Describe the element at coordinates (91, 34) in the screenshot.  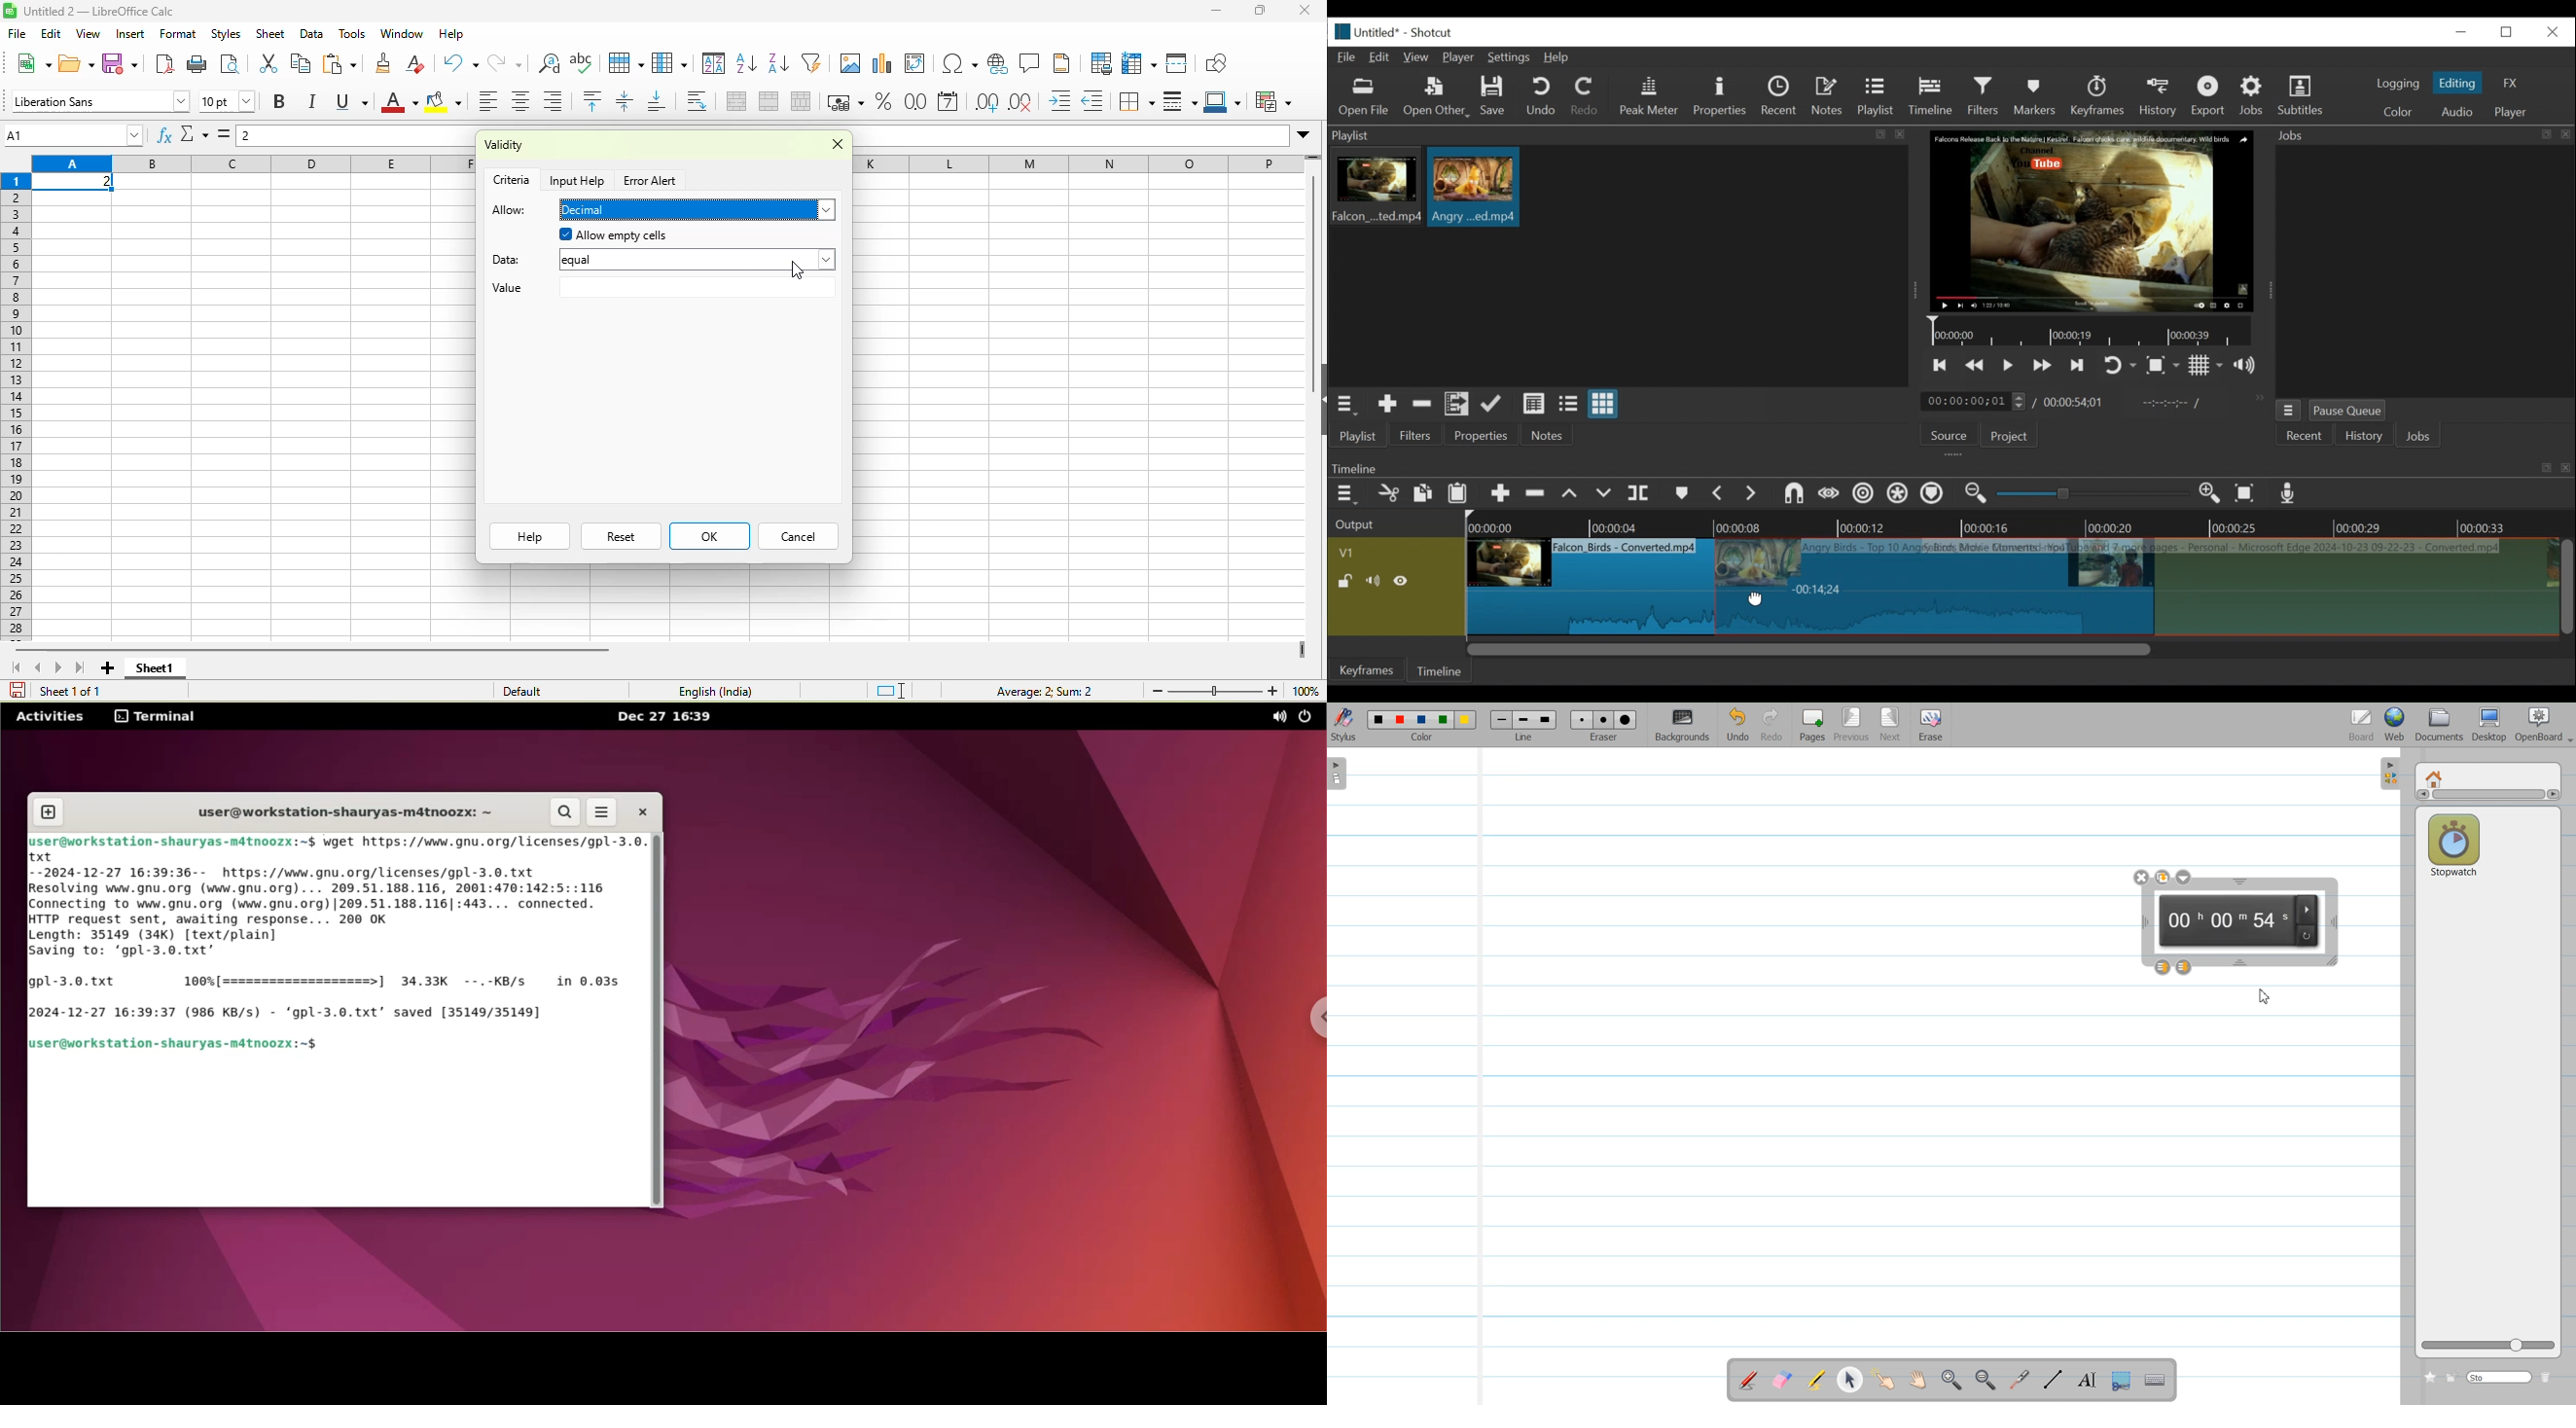
I see `view` at that location.